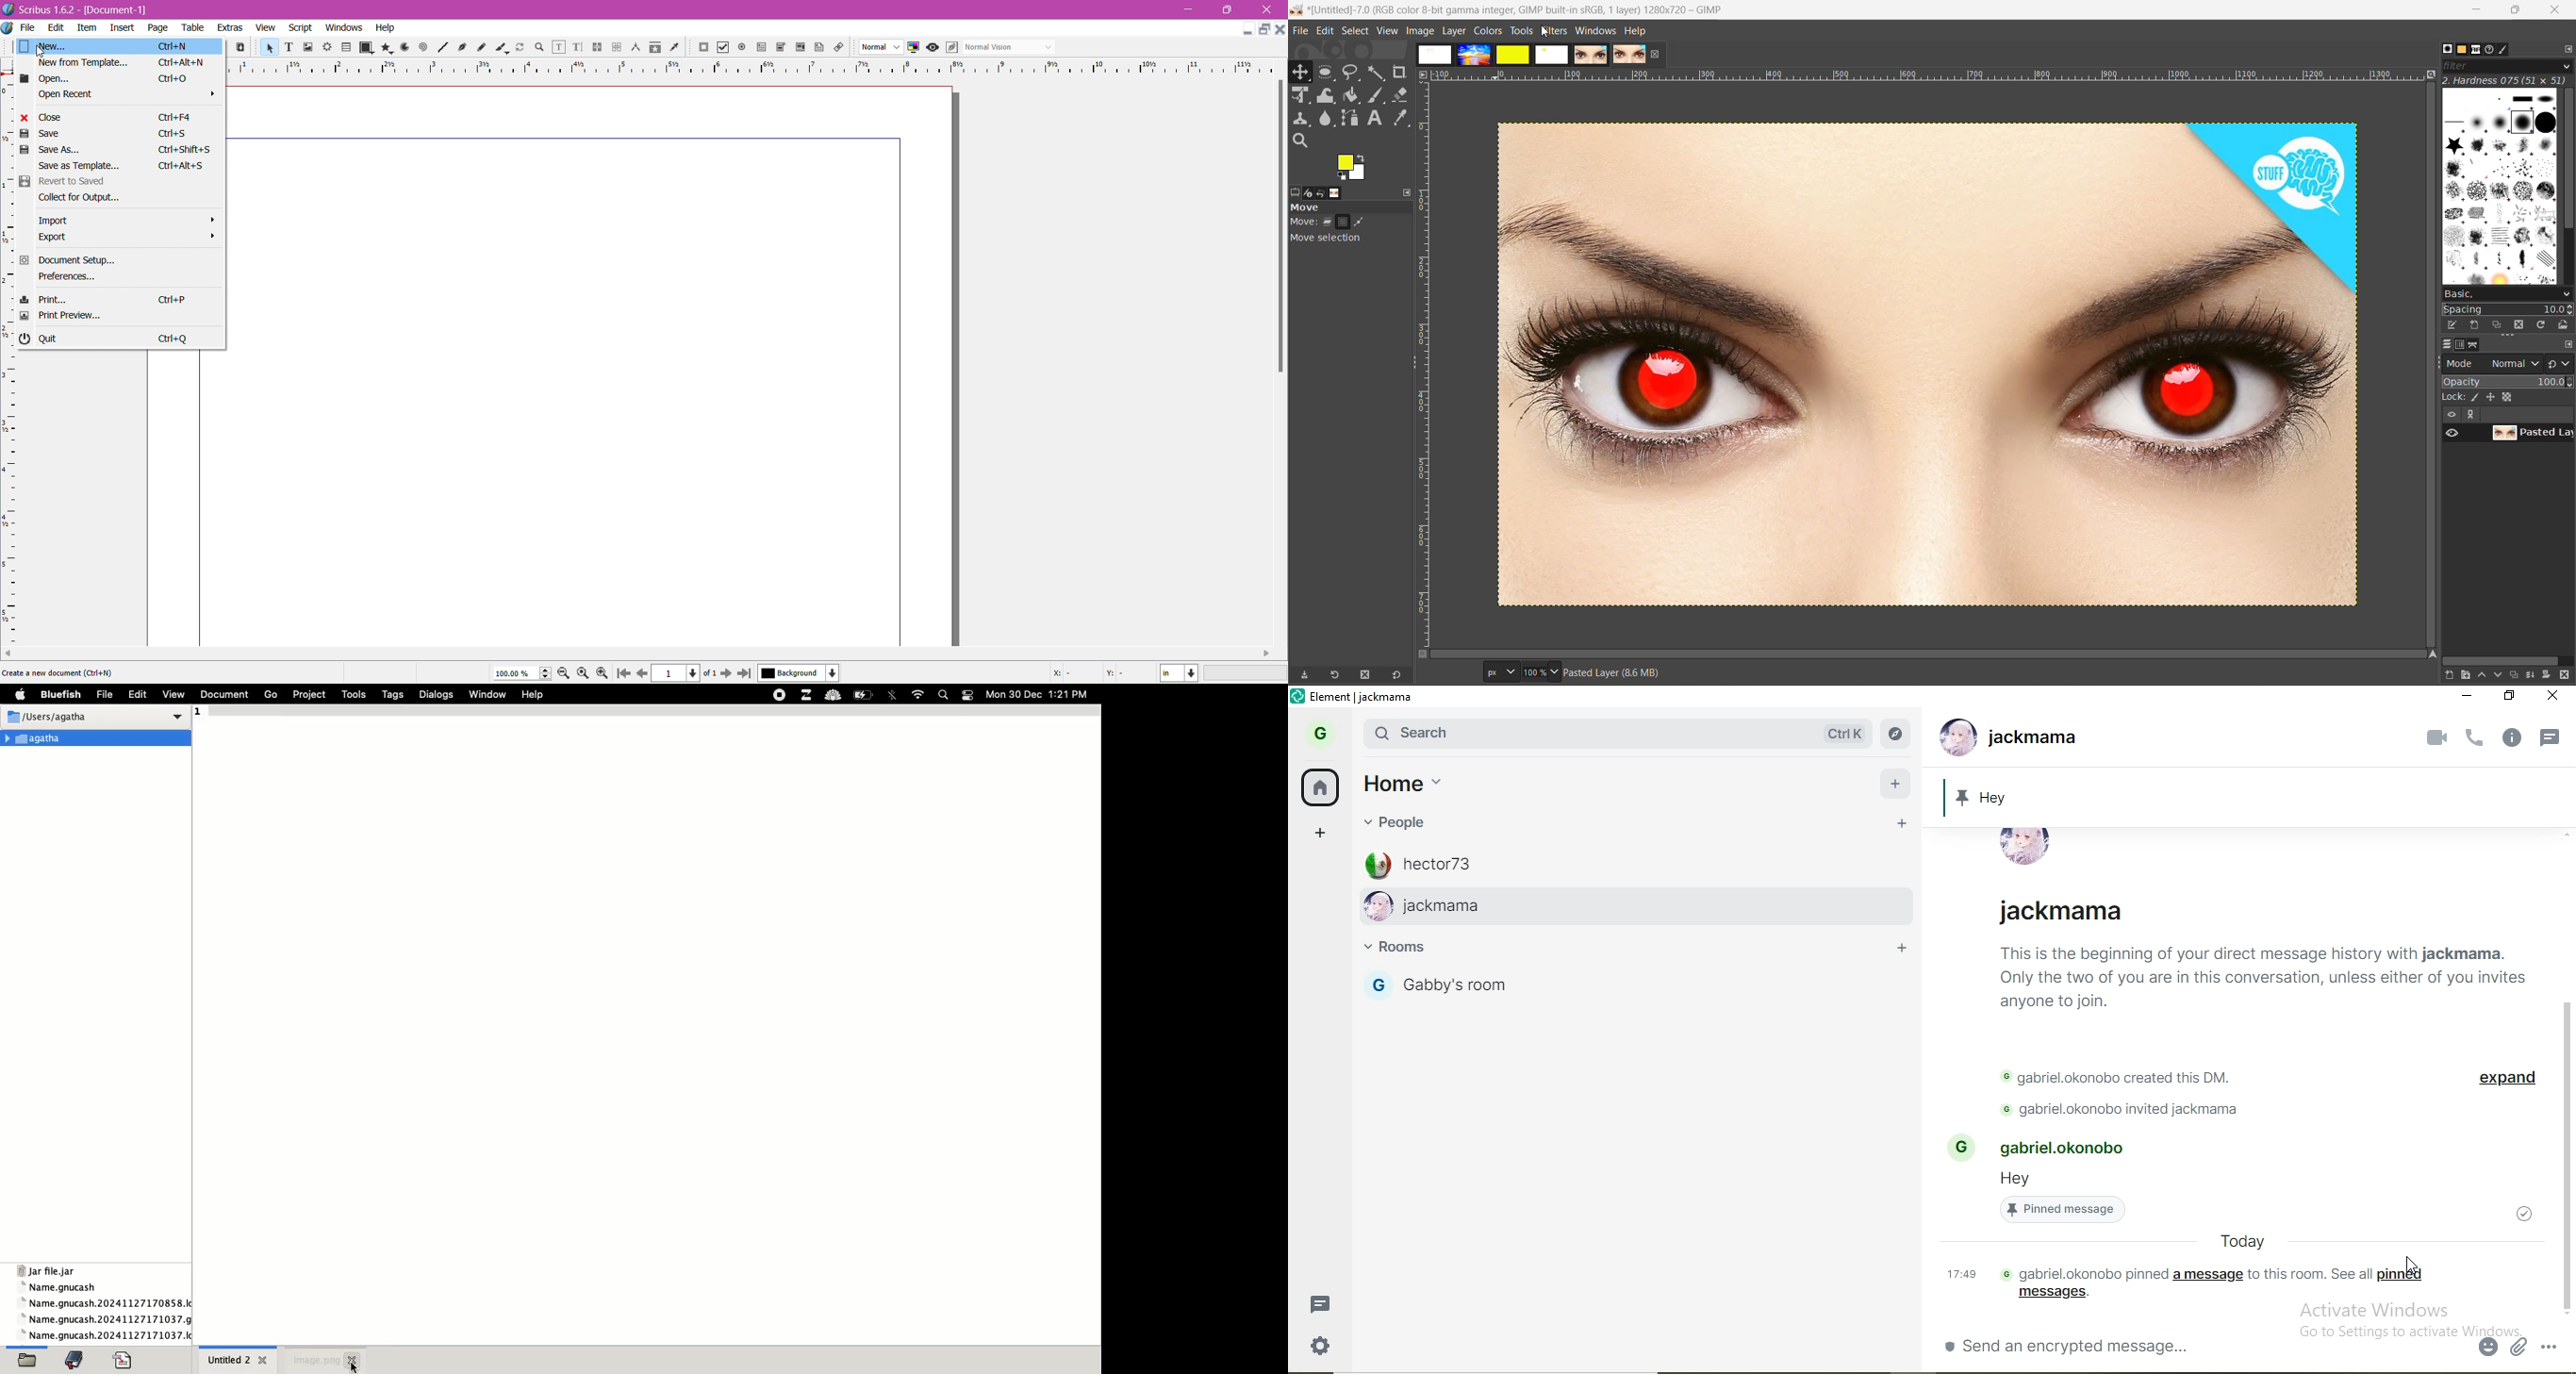 This screenshot has height=1400, width=2576. Describe the element at coordinates (2067, 1211) in the screenshot. I see `pinned message` at that location.